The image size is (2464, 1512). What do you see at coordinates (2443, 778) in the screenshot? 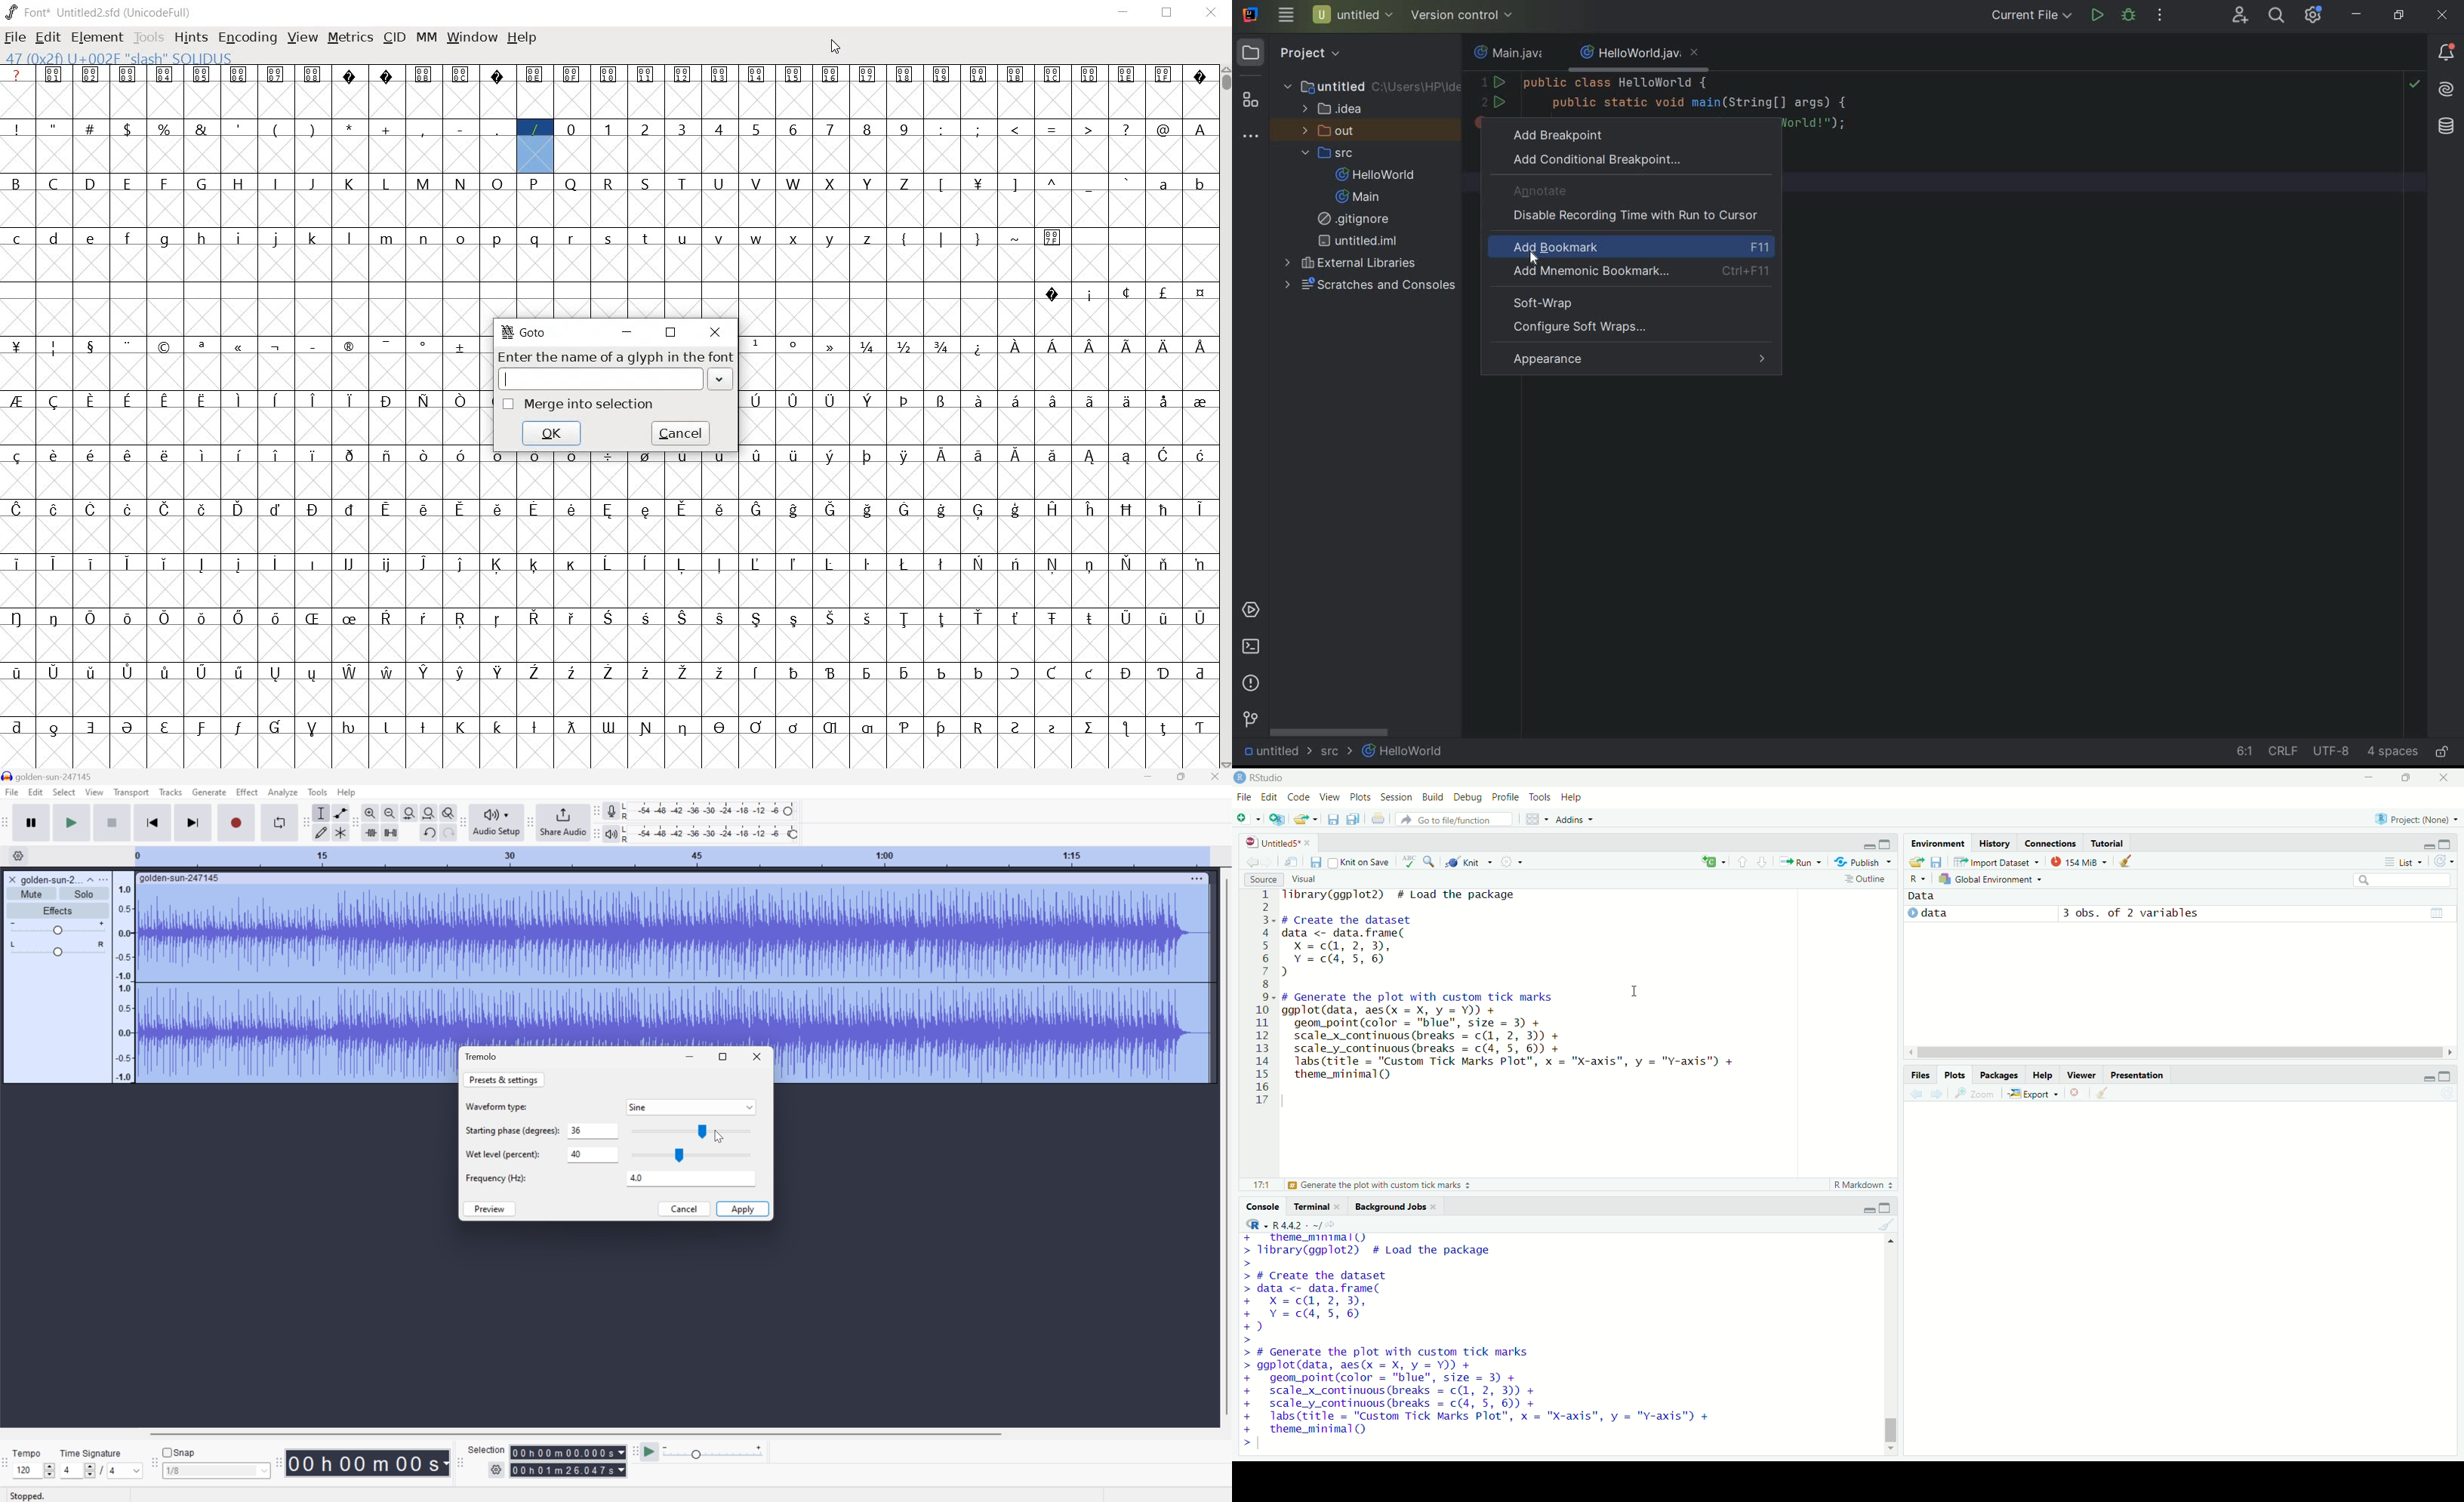
I see `close` at bounding box center [2443, 778].